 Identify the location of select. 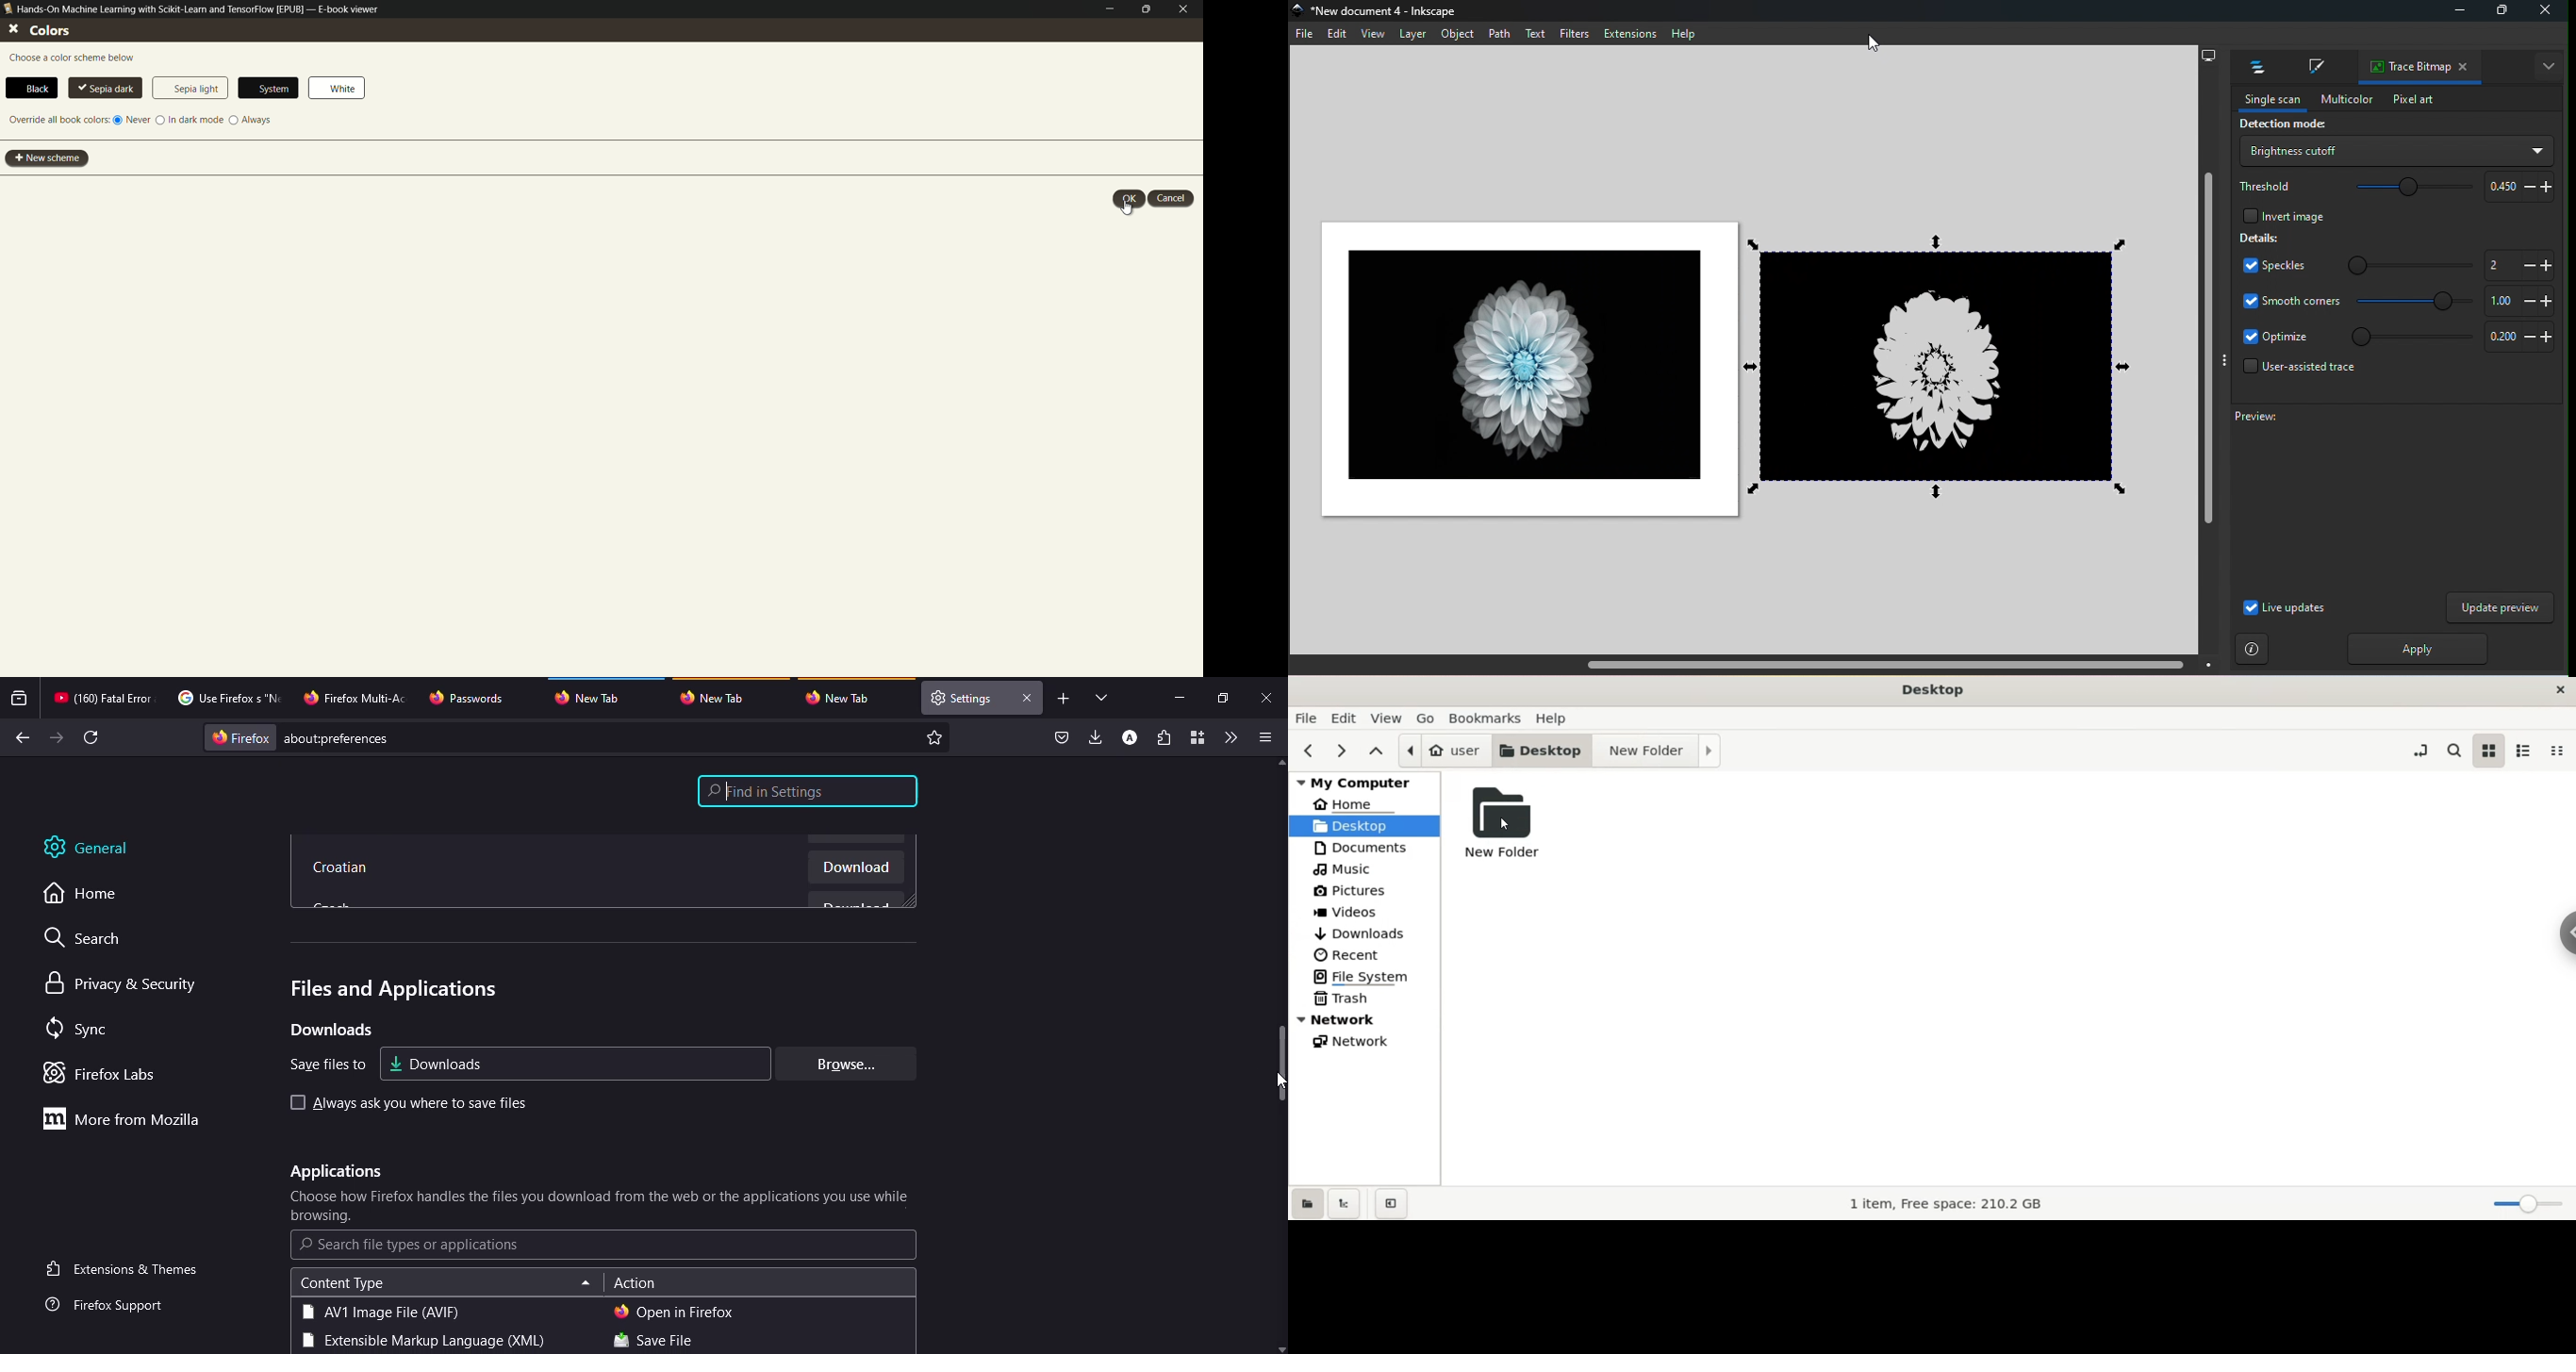
(295, 1102).